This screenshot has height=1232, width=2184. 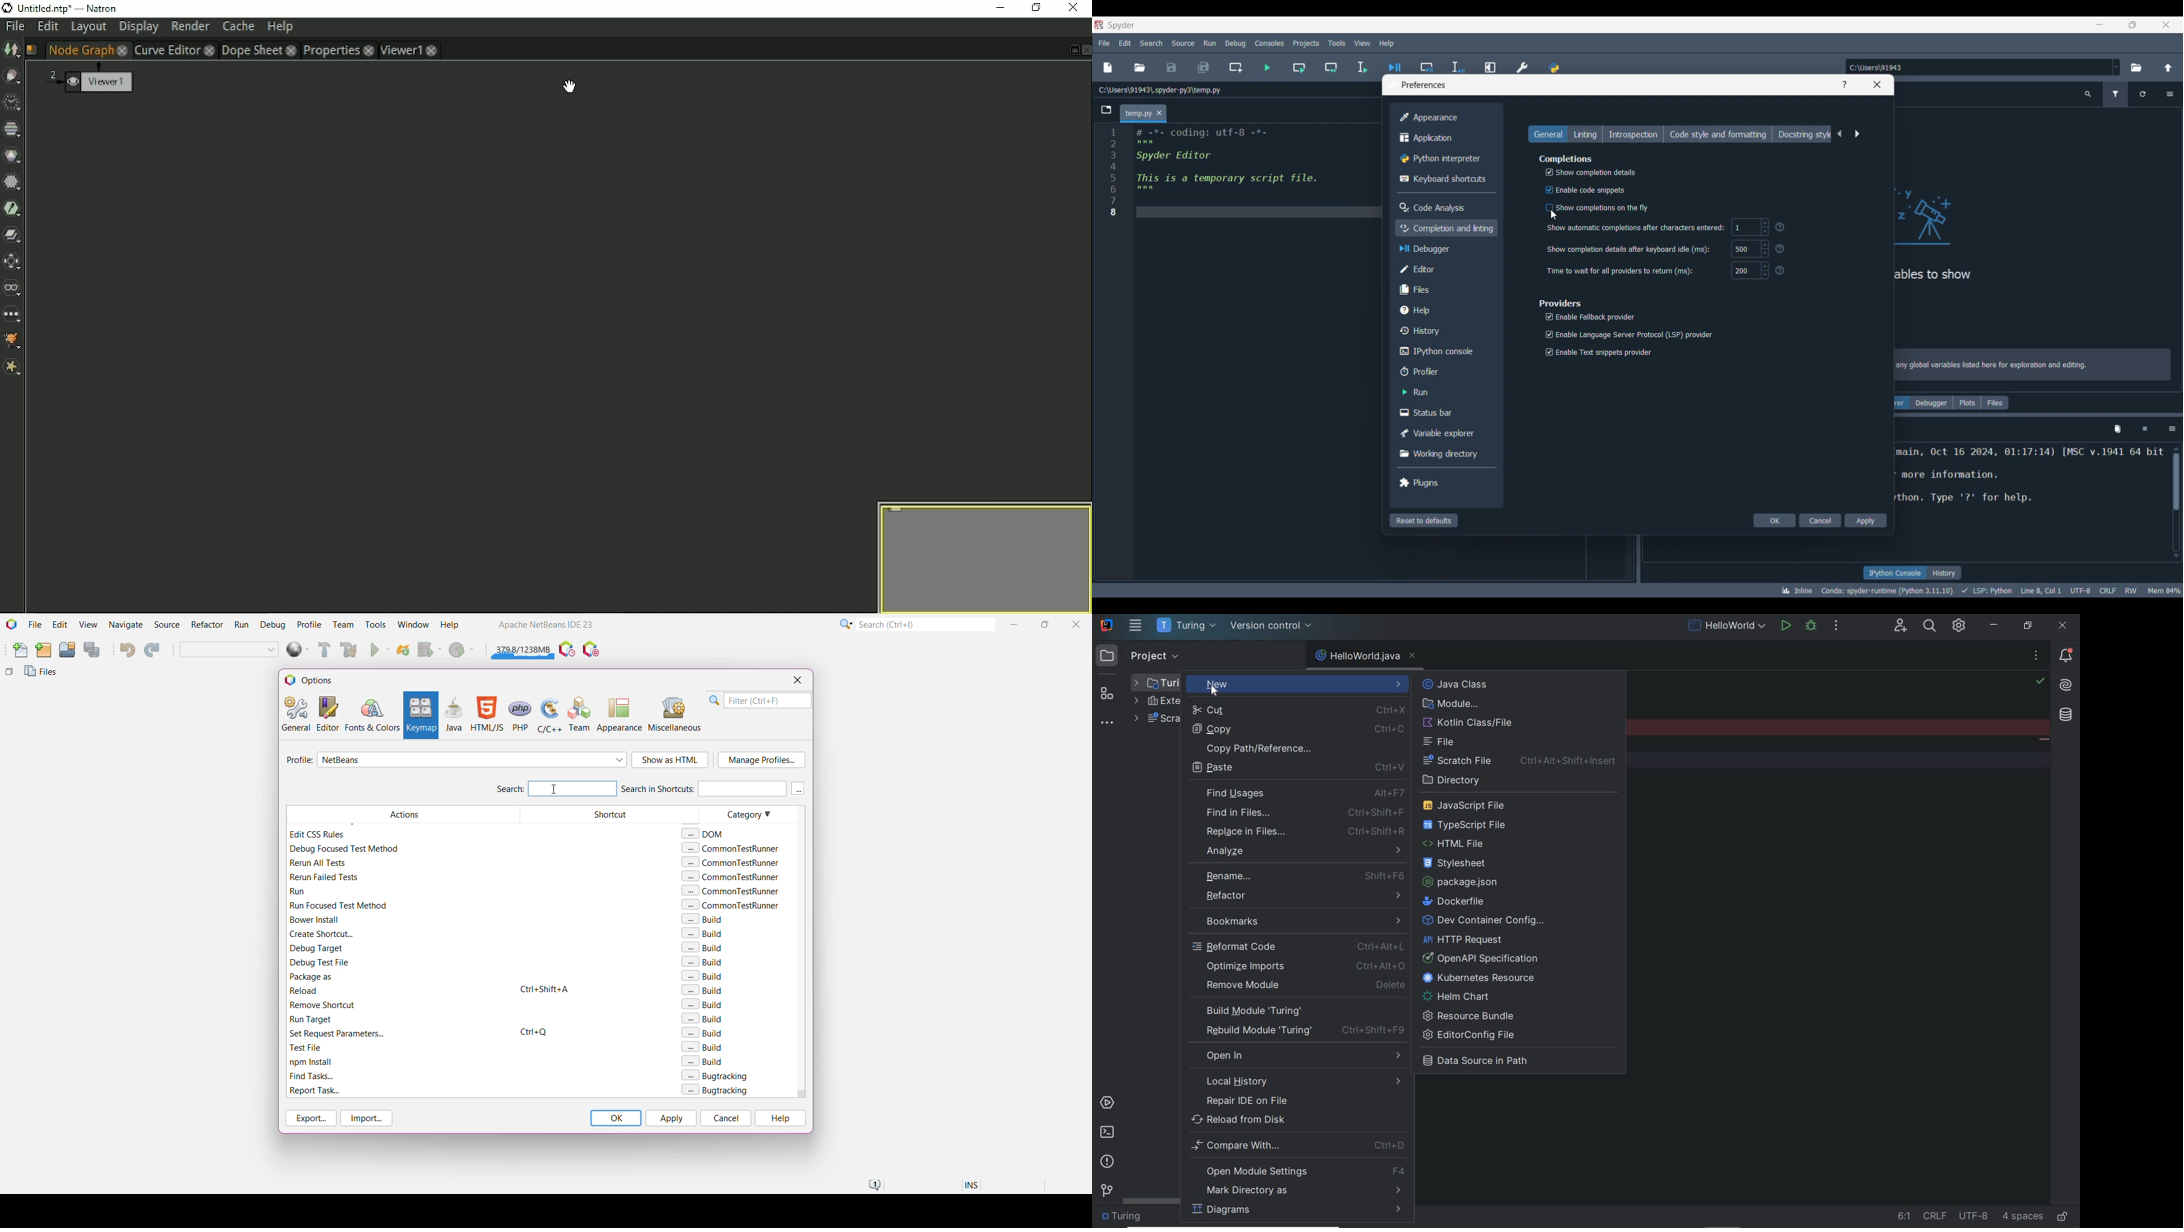 What do you see at coordinates (2118, 429) in the screenshot?
I see `Remove variables from namespace` at bounding box center [2118, 429].